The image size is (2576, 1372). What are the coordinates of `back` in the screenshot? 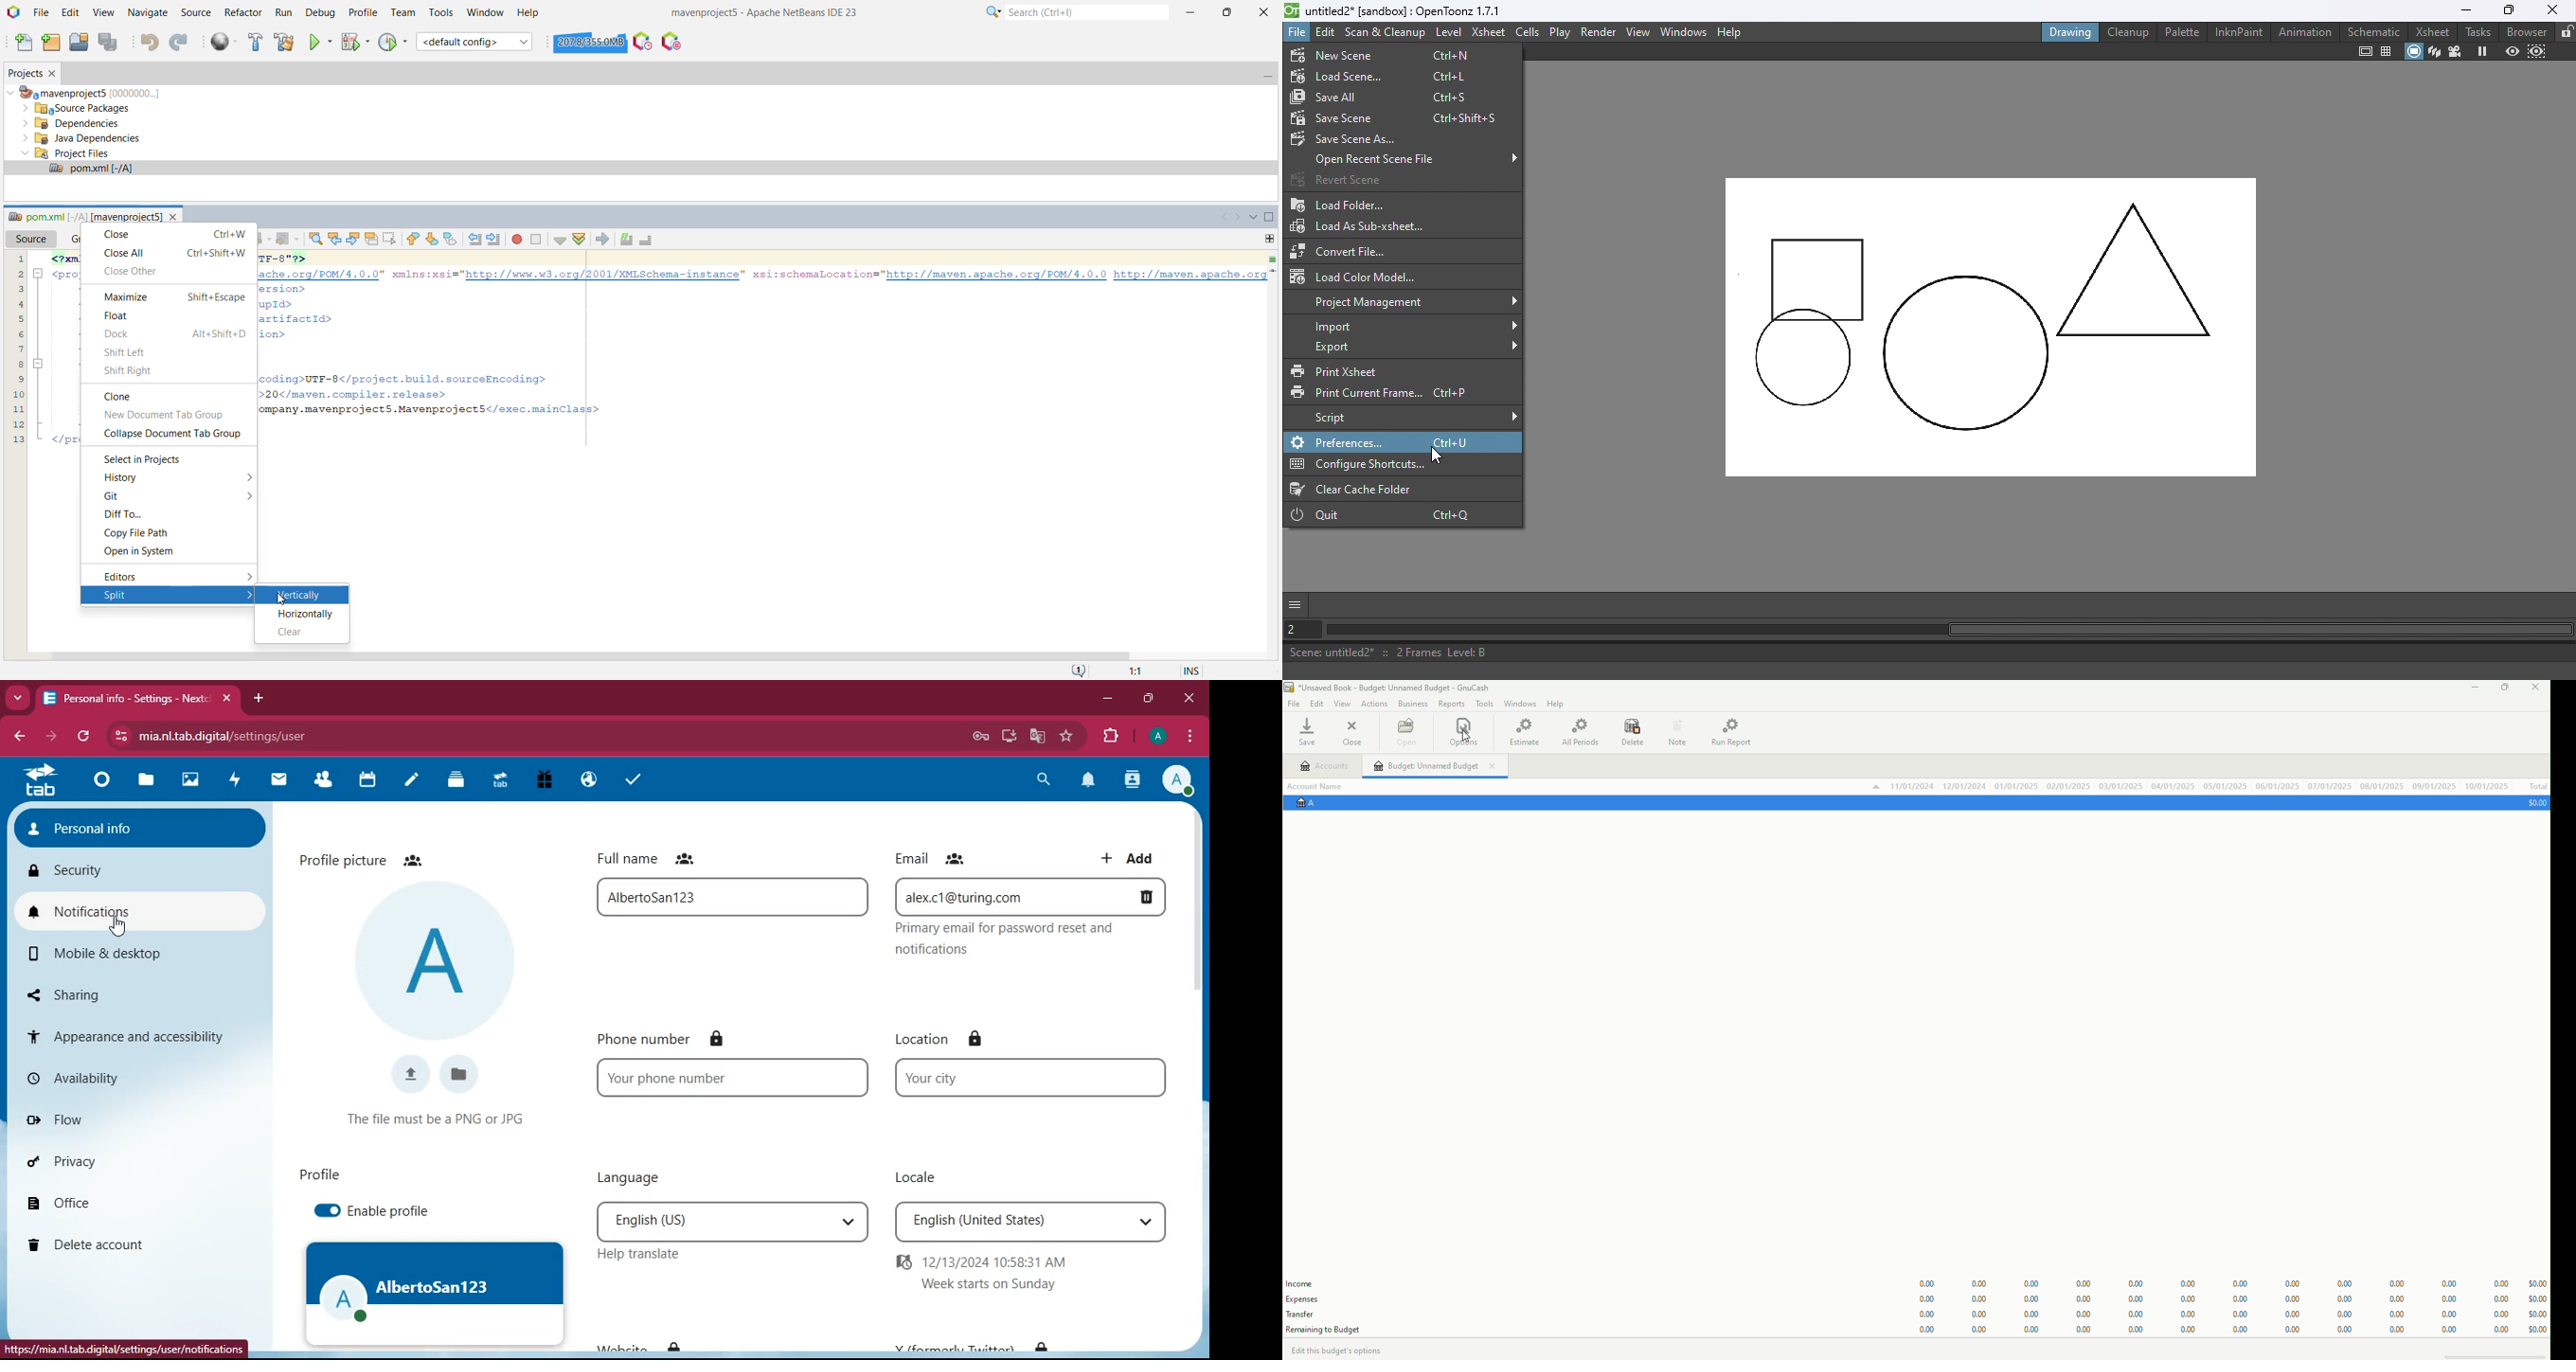 It's located at (17, 736).